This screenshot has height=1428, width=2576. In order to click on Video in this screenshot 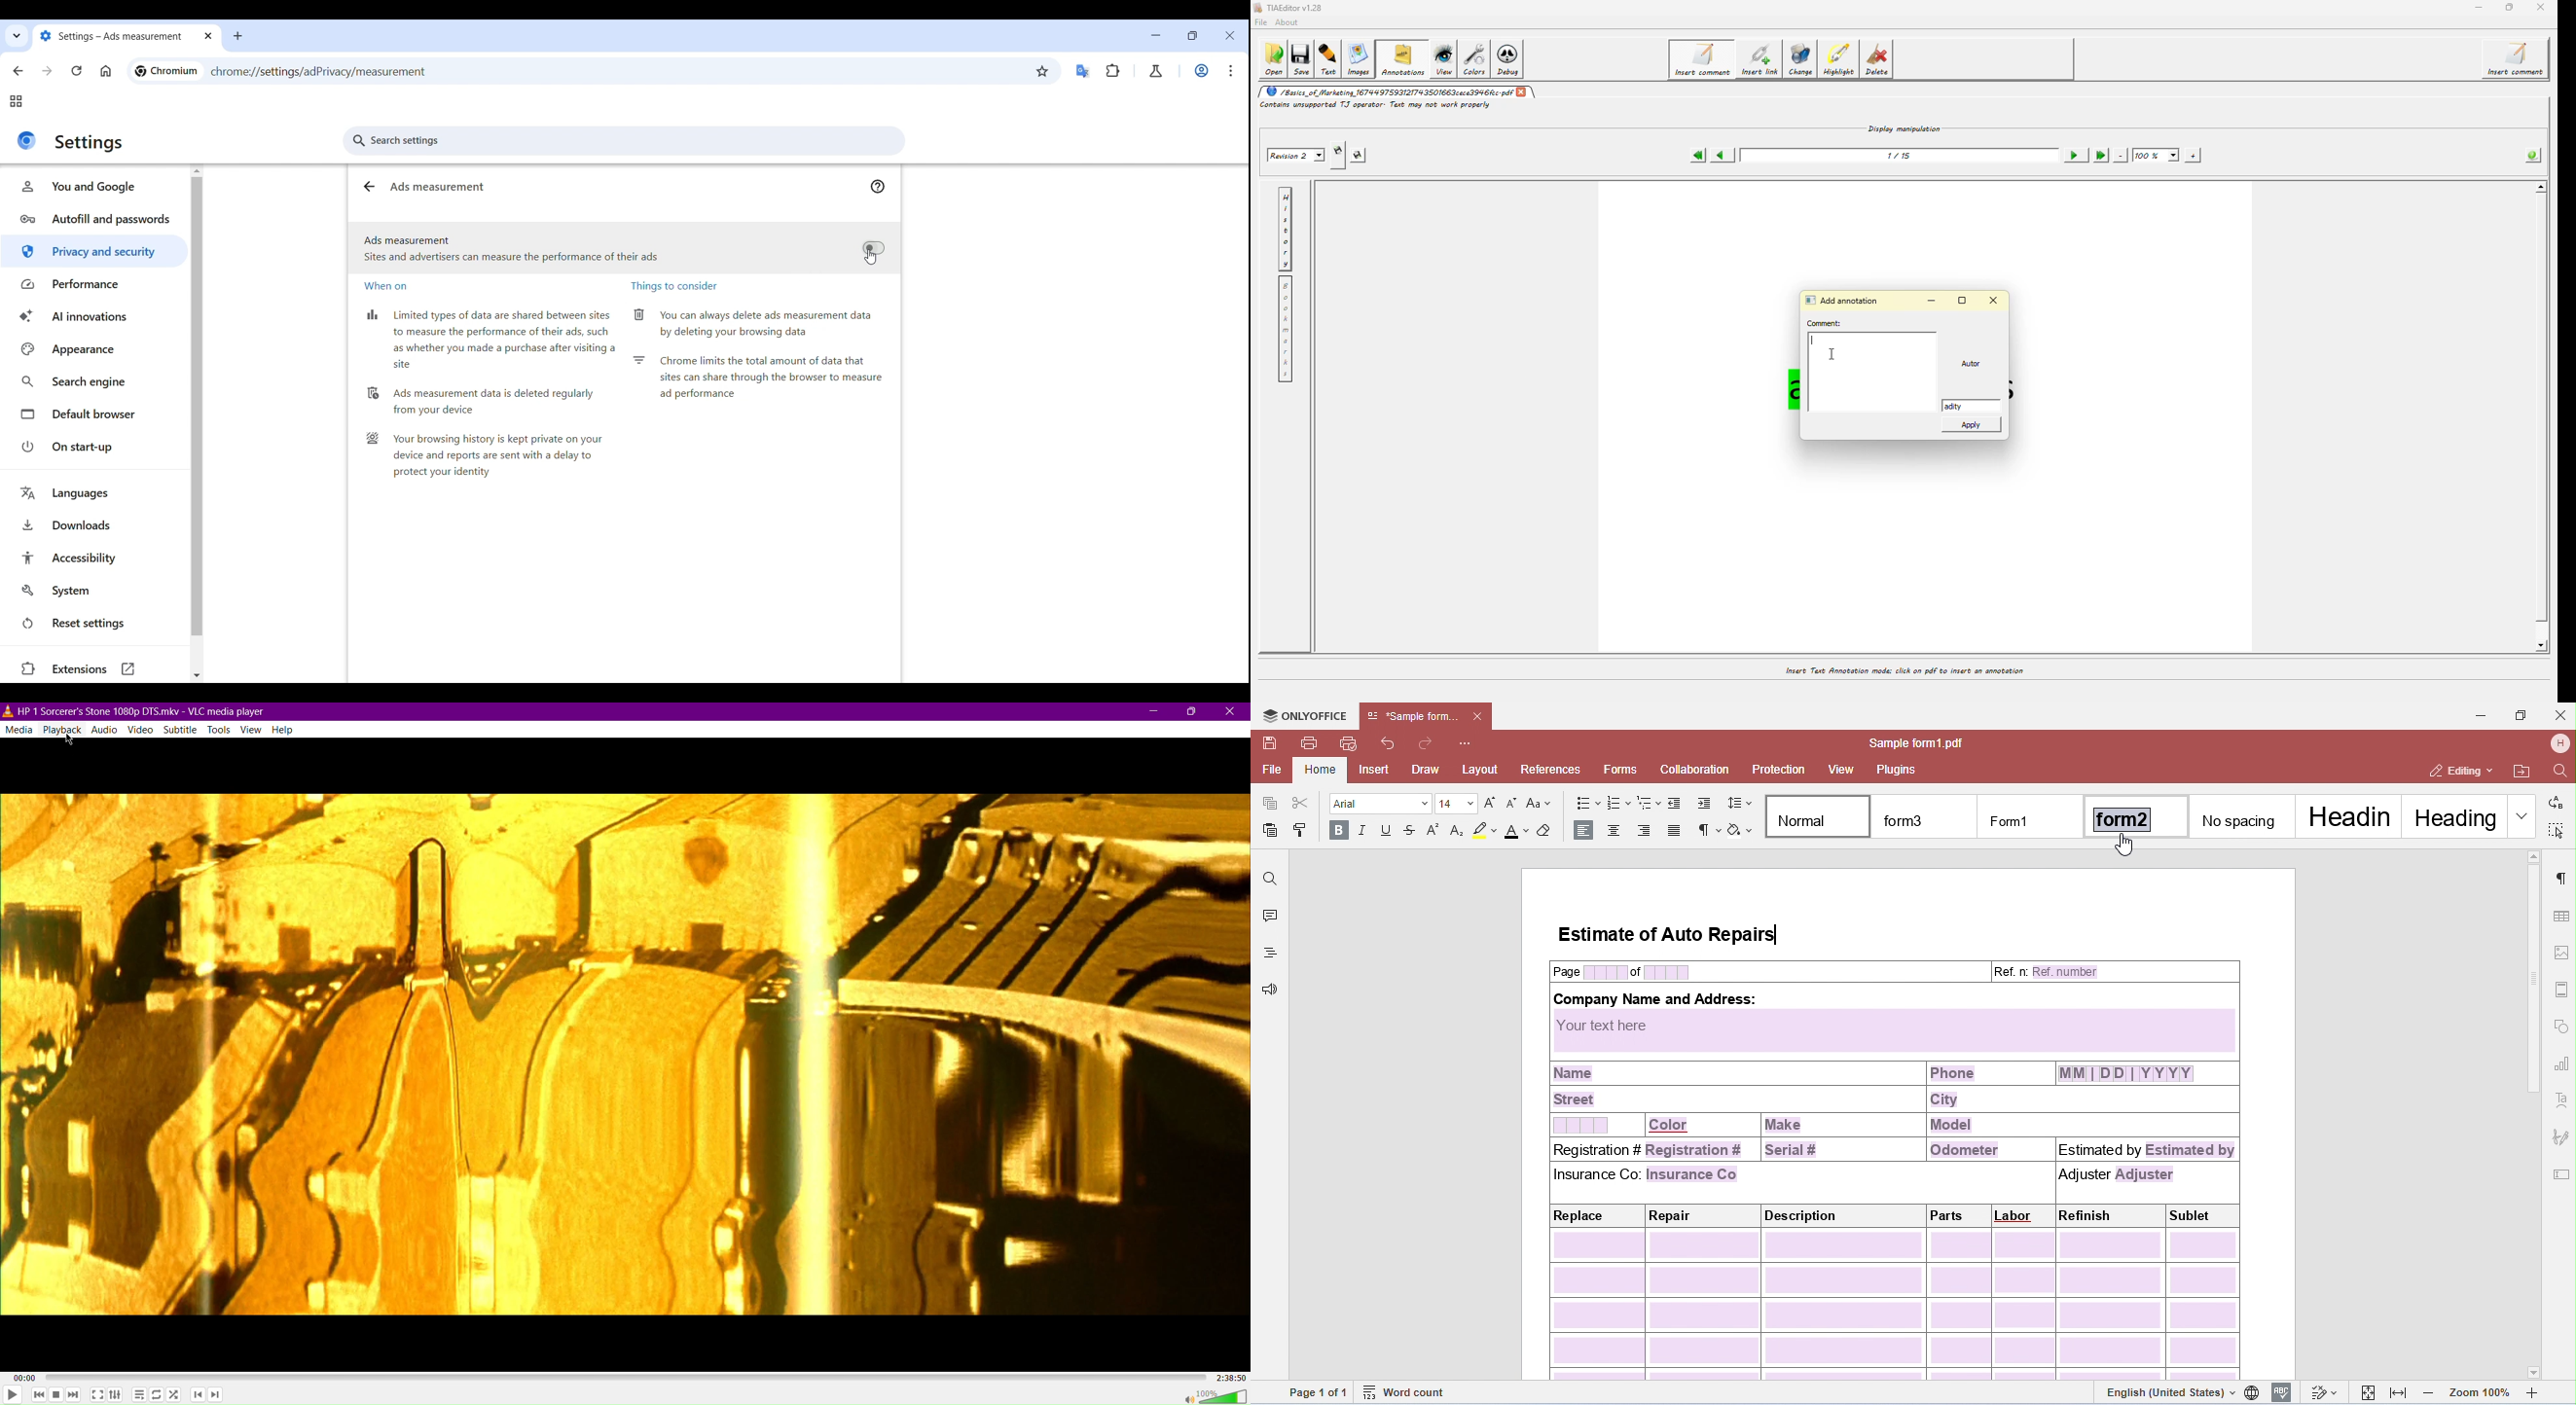, I will do `click(626, 1056)`.